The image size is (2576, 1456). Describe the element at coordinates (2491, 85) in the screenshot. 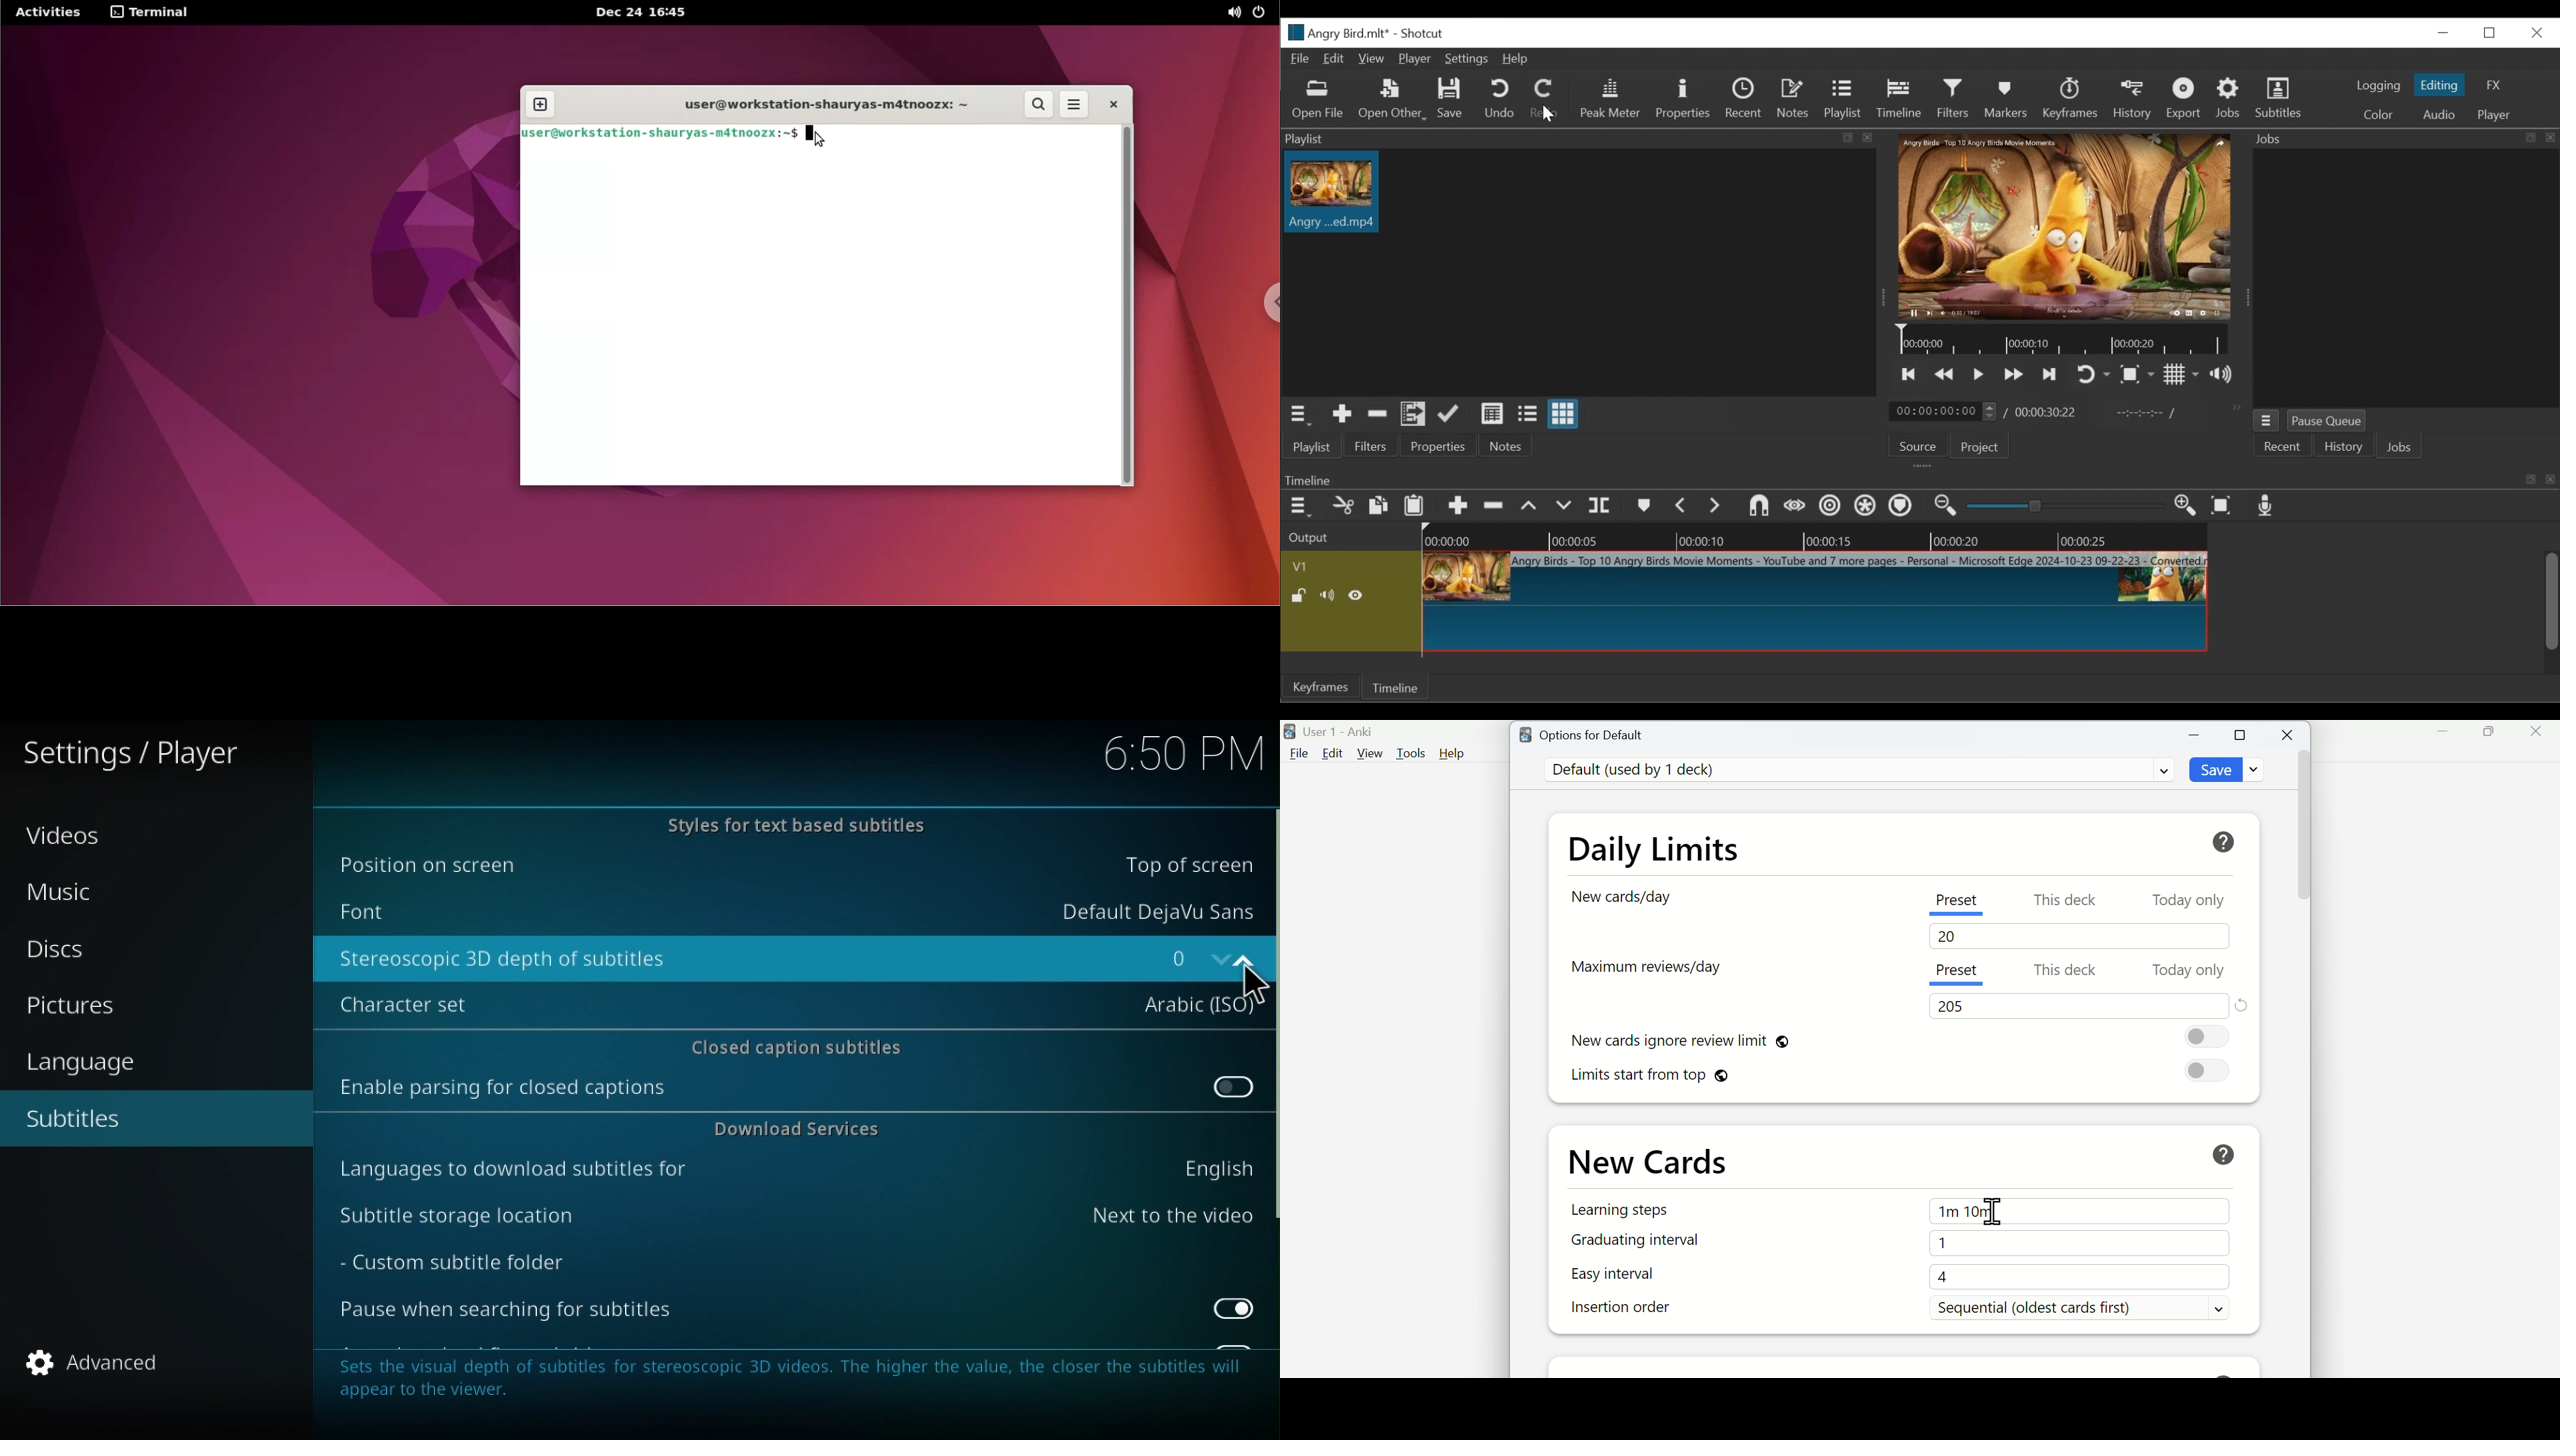

I see `FX` at that location.